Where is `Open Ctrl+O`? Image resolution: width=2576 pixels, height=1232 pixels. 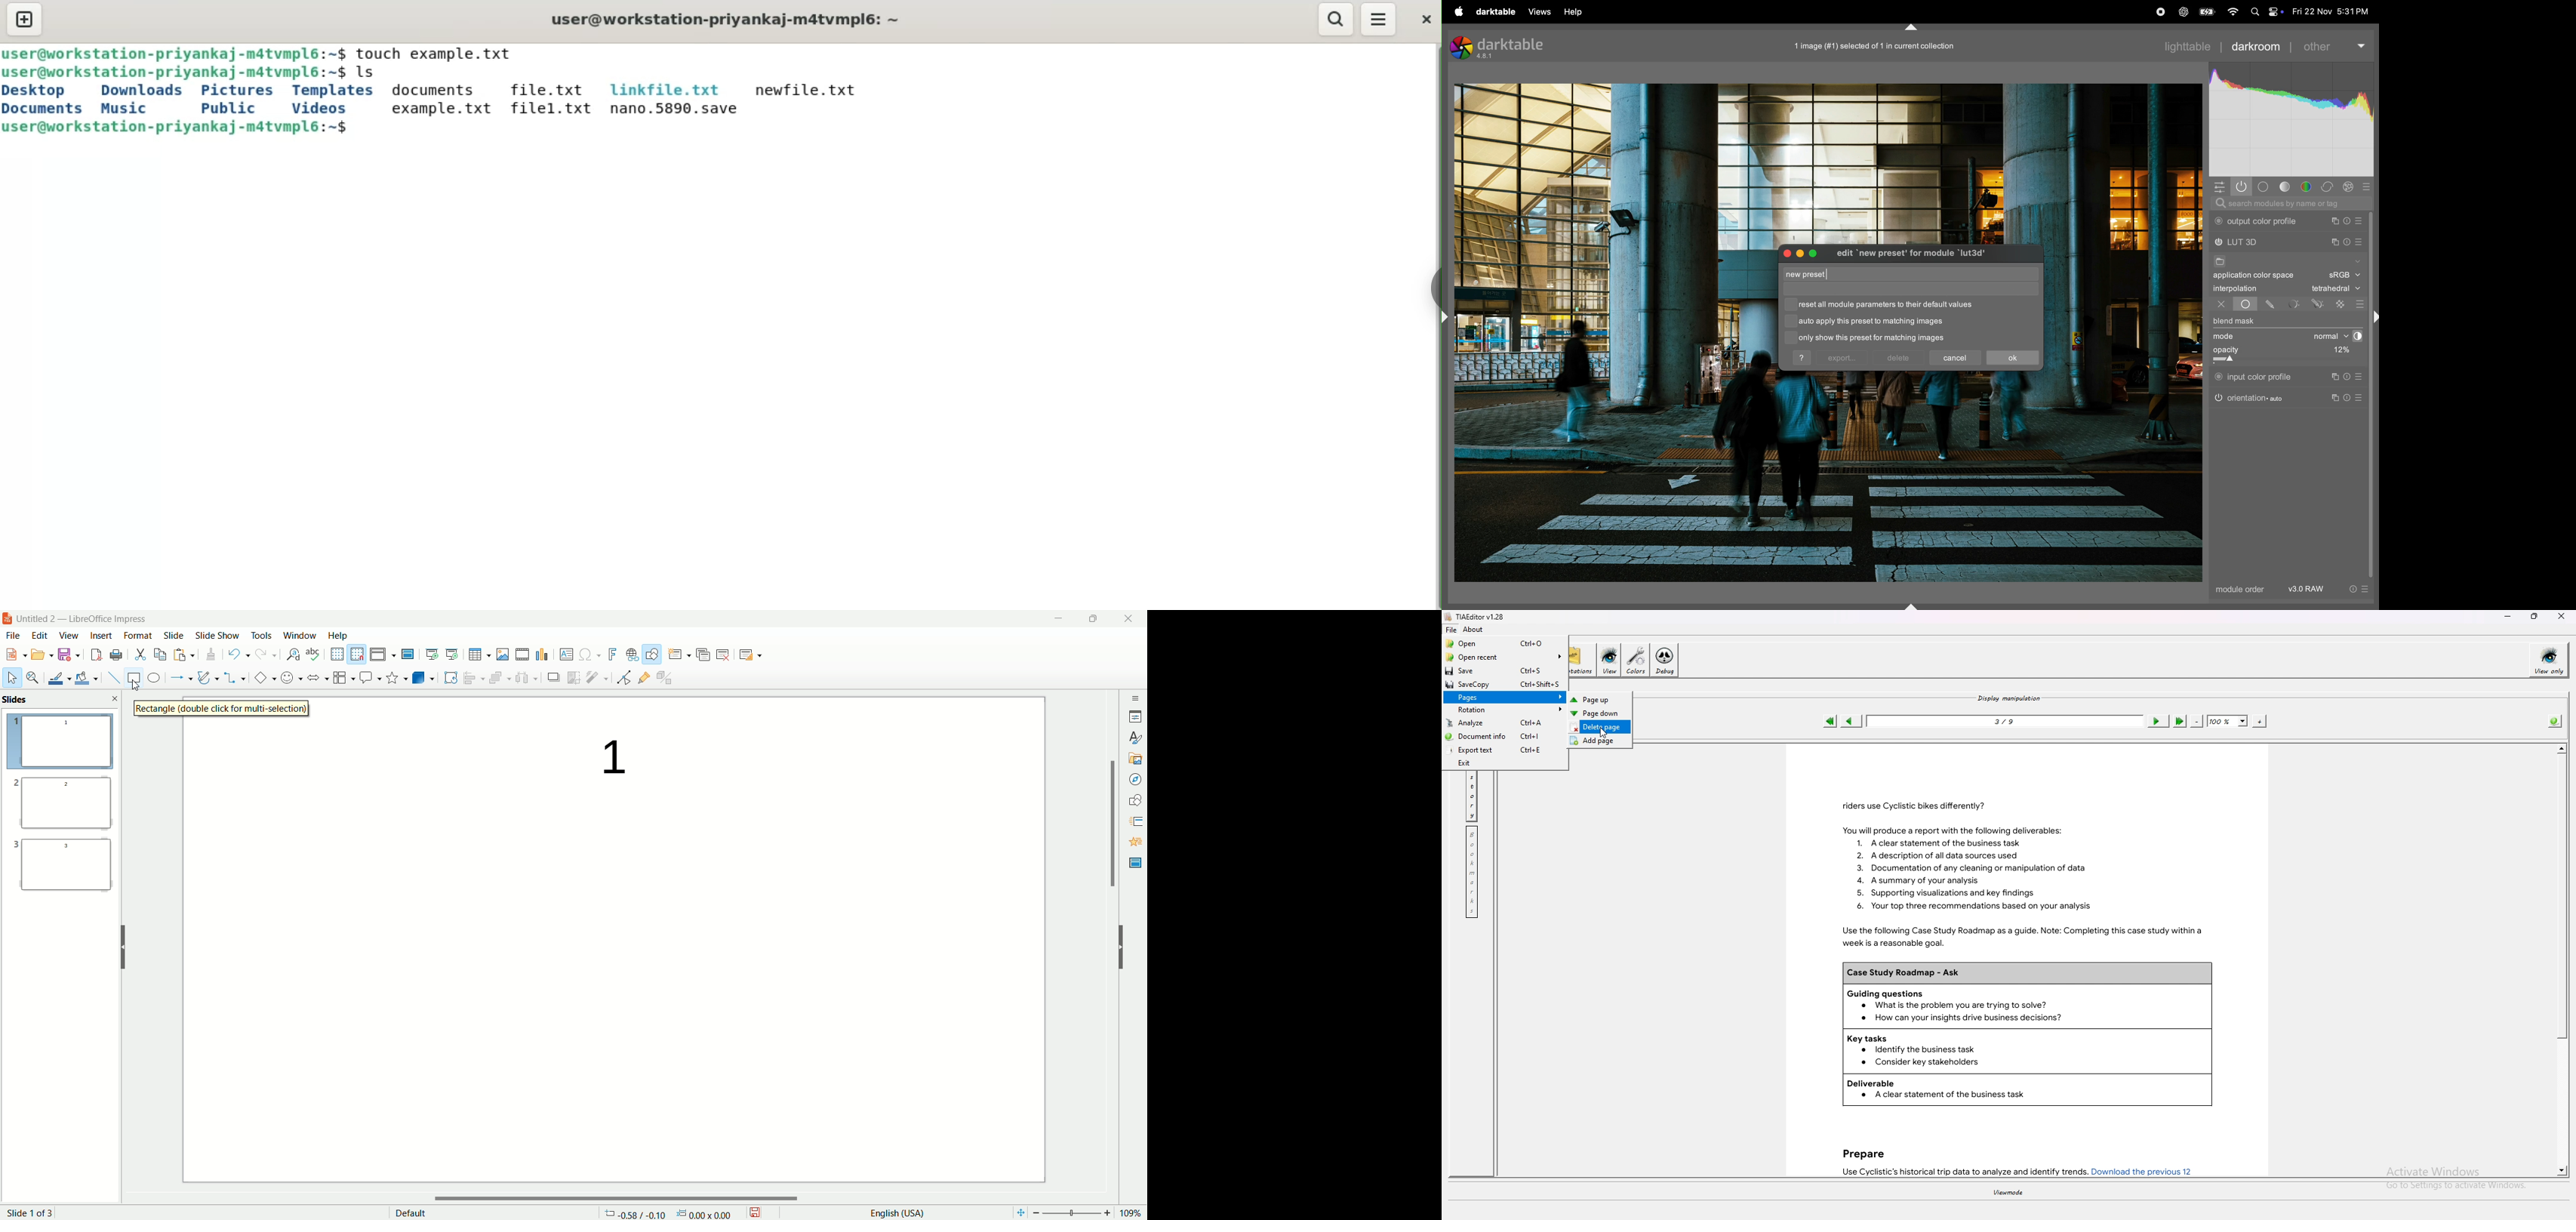 Open Ctrl+O is located at coordinates (1504, 643).